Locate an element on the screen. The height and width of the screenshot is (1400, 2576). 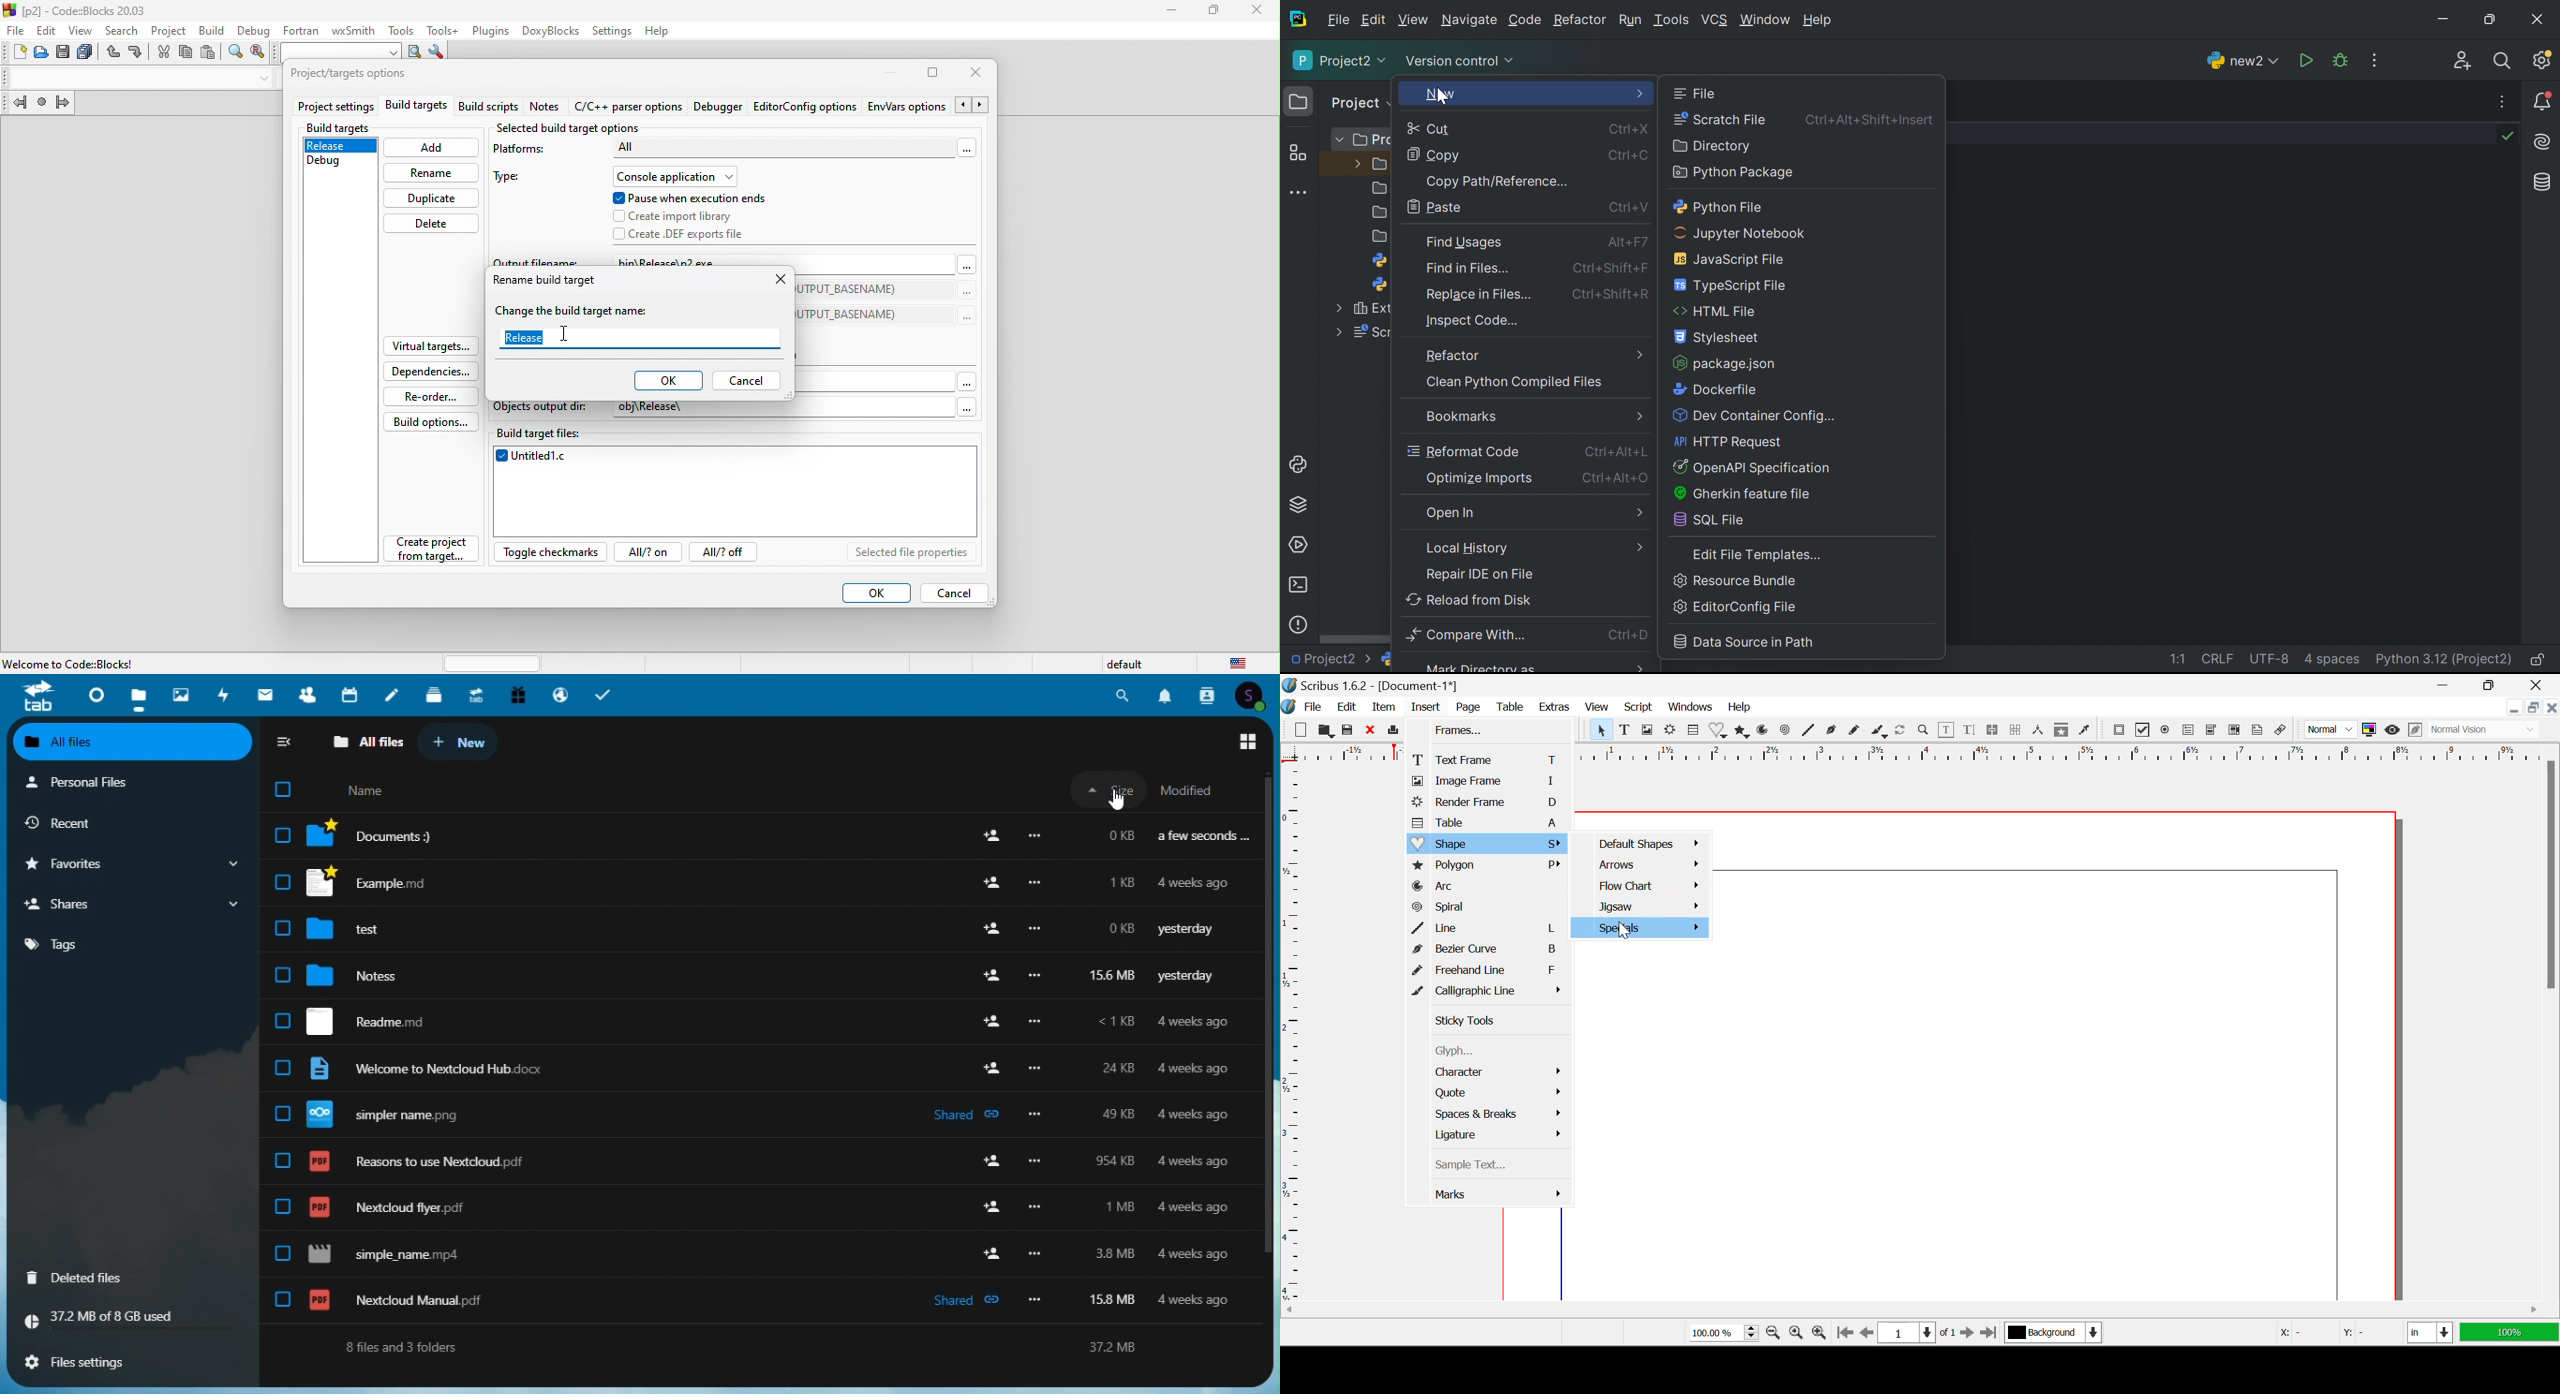
build targets is located at coordinates (340, 127).